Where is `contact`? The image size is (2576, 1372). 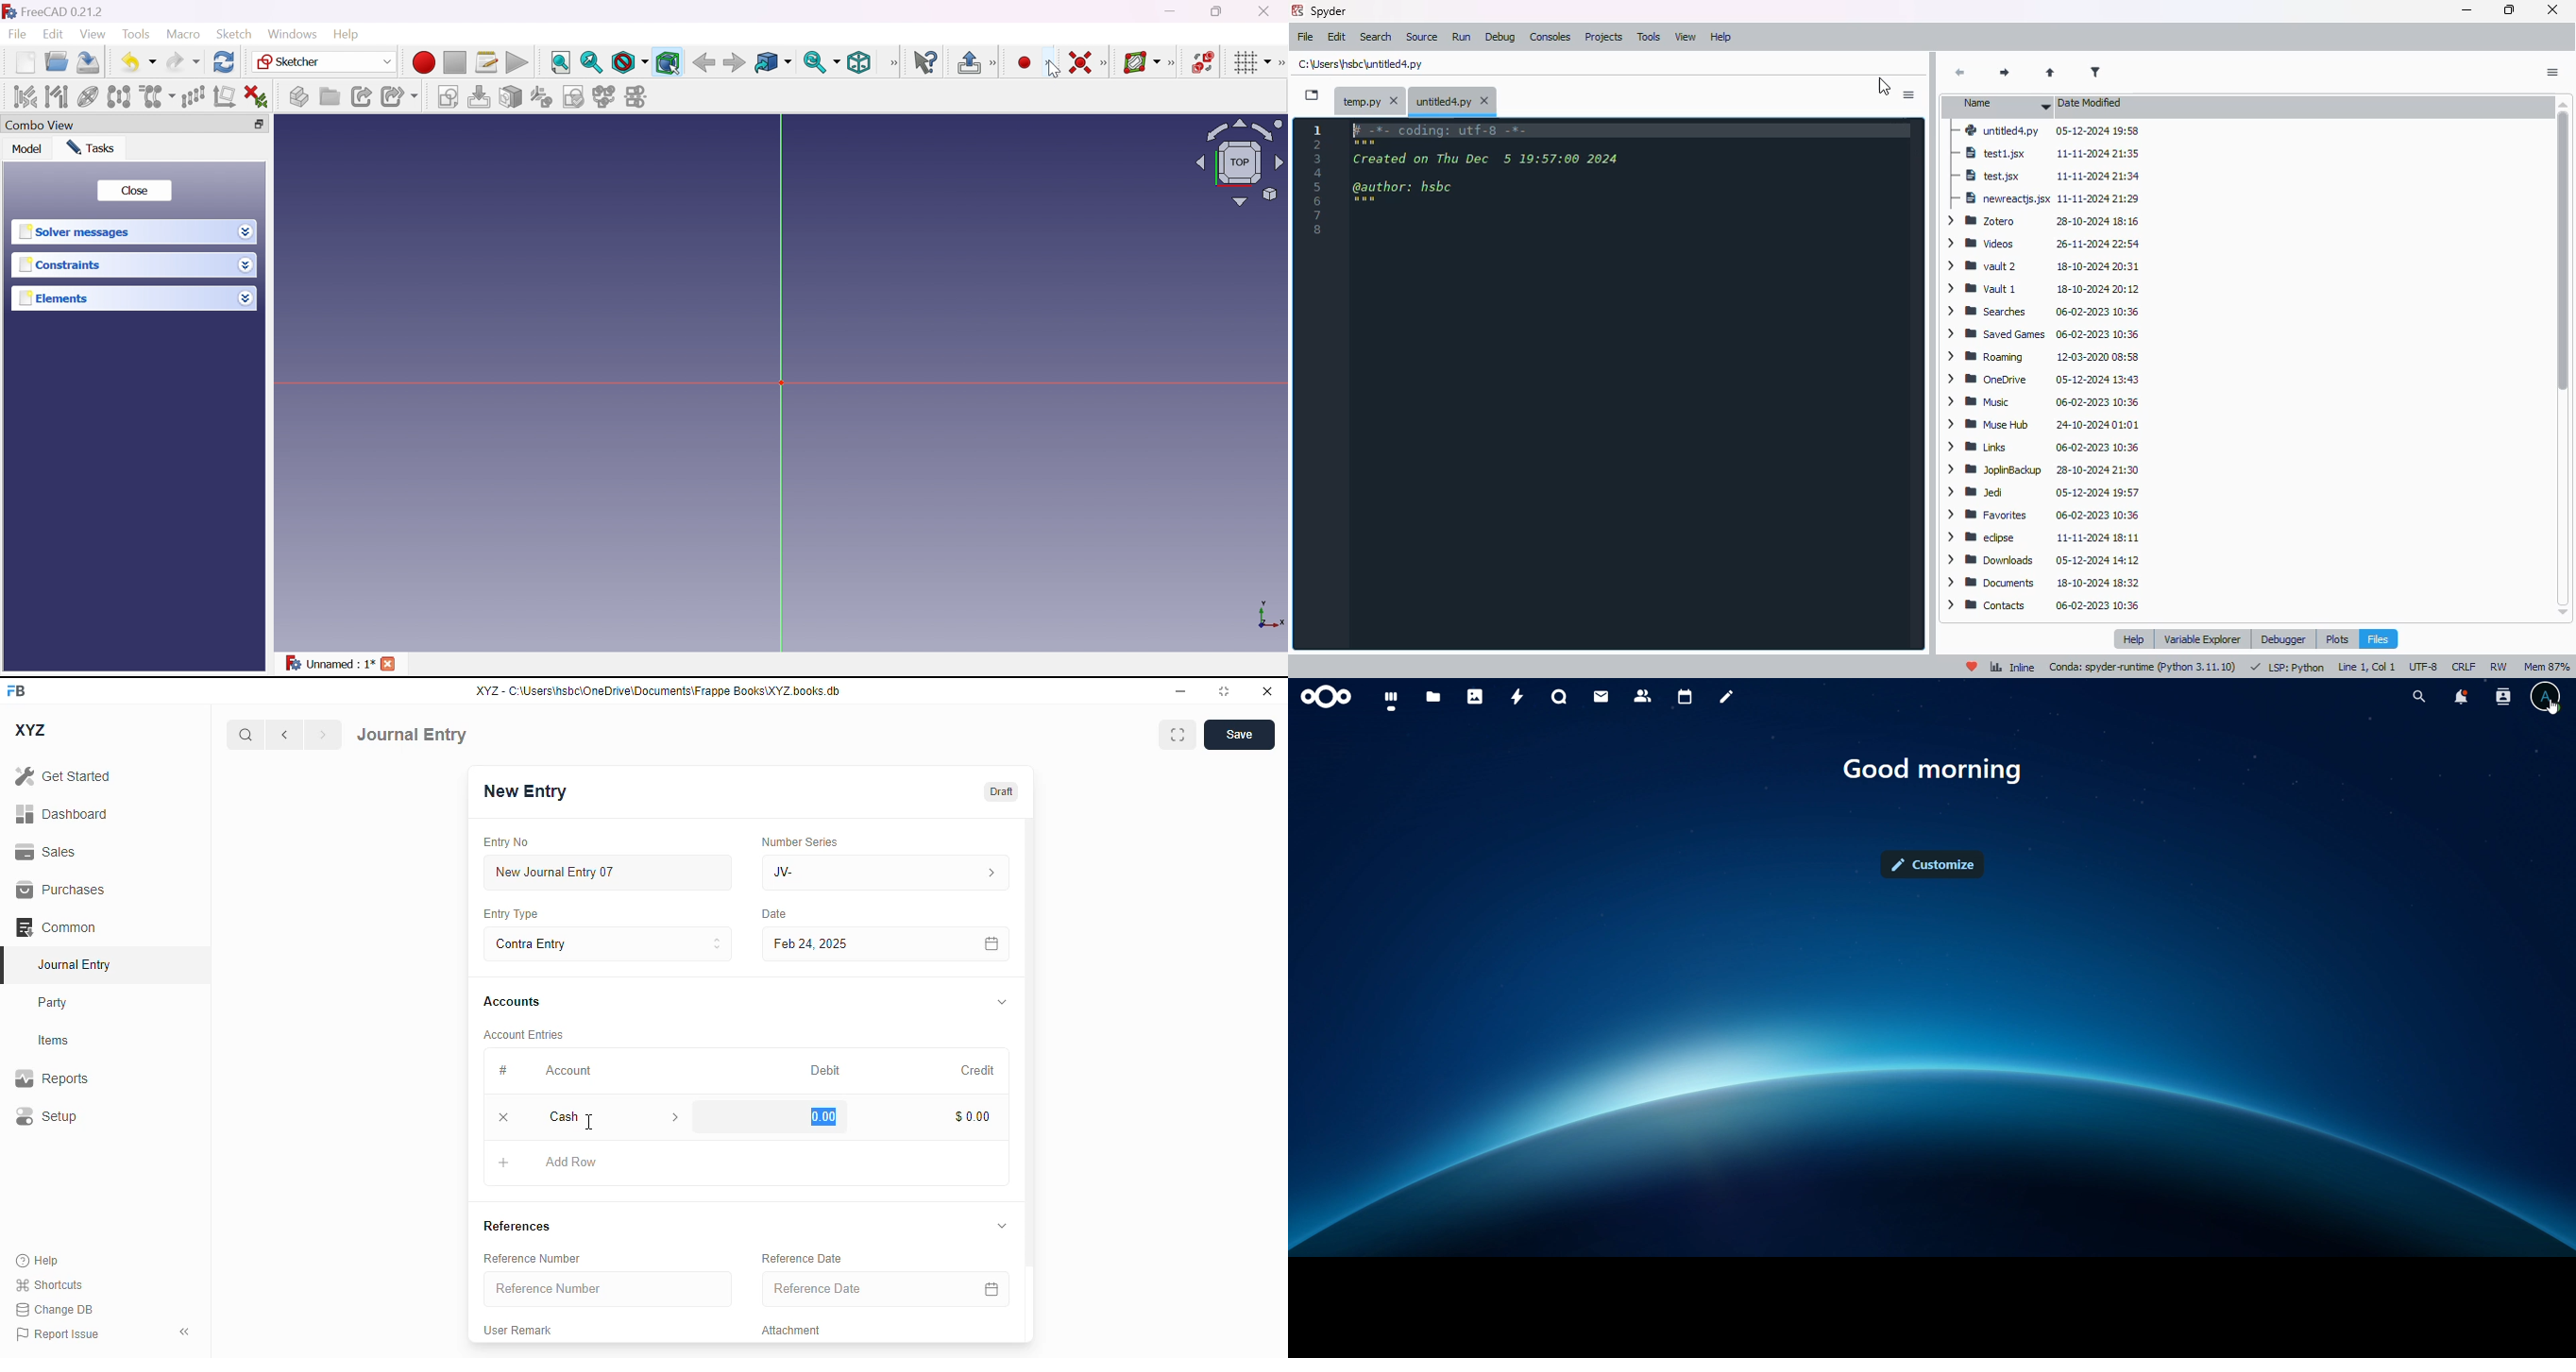
contact is located at coordinates (1646, 697).